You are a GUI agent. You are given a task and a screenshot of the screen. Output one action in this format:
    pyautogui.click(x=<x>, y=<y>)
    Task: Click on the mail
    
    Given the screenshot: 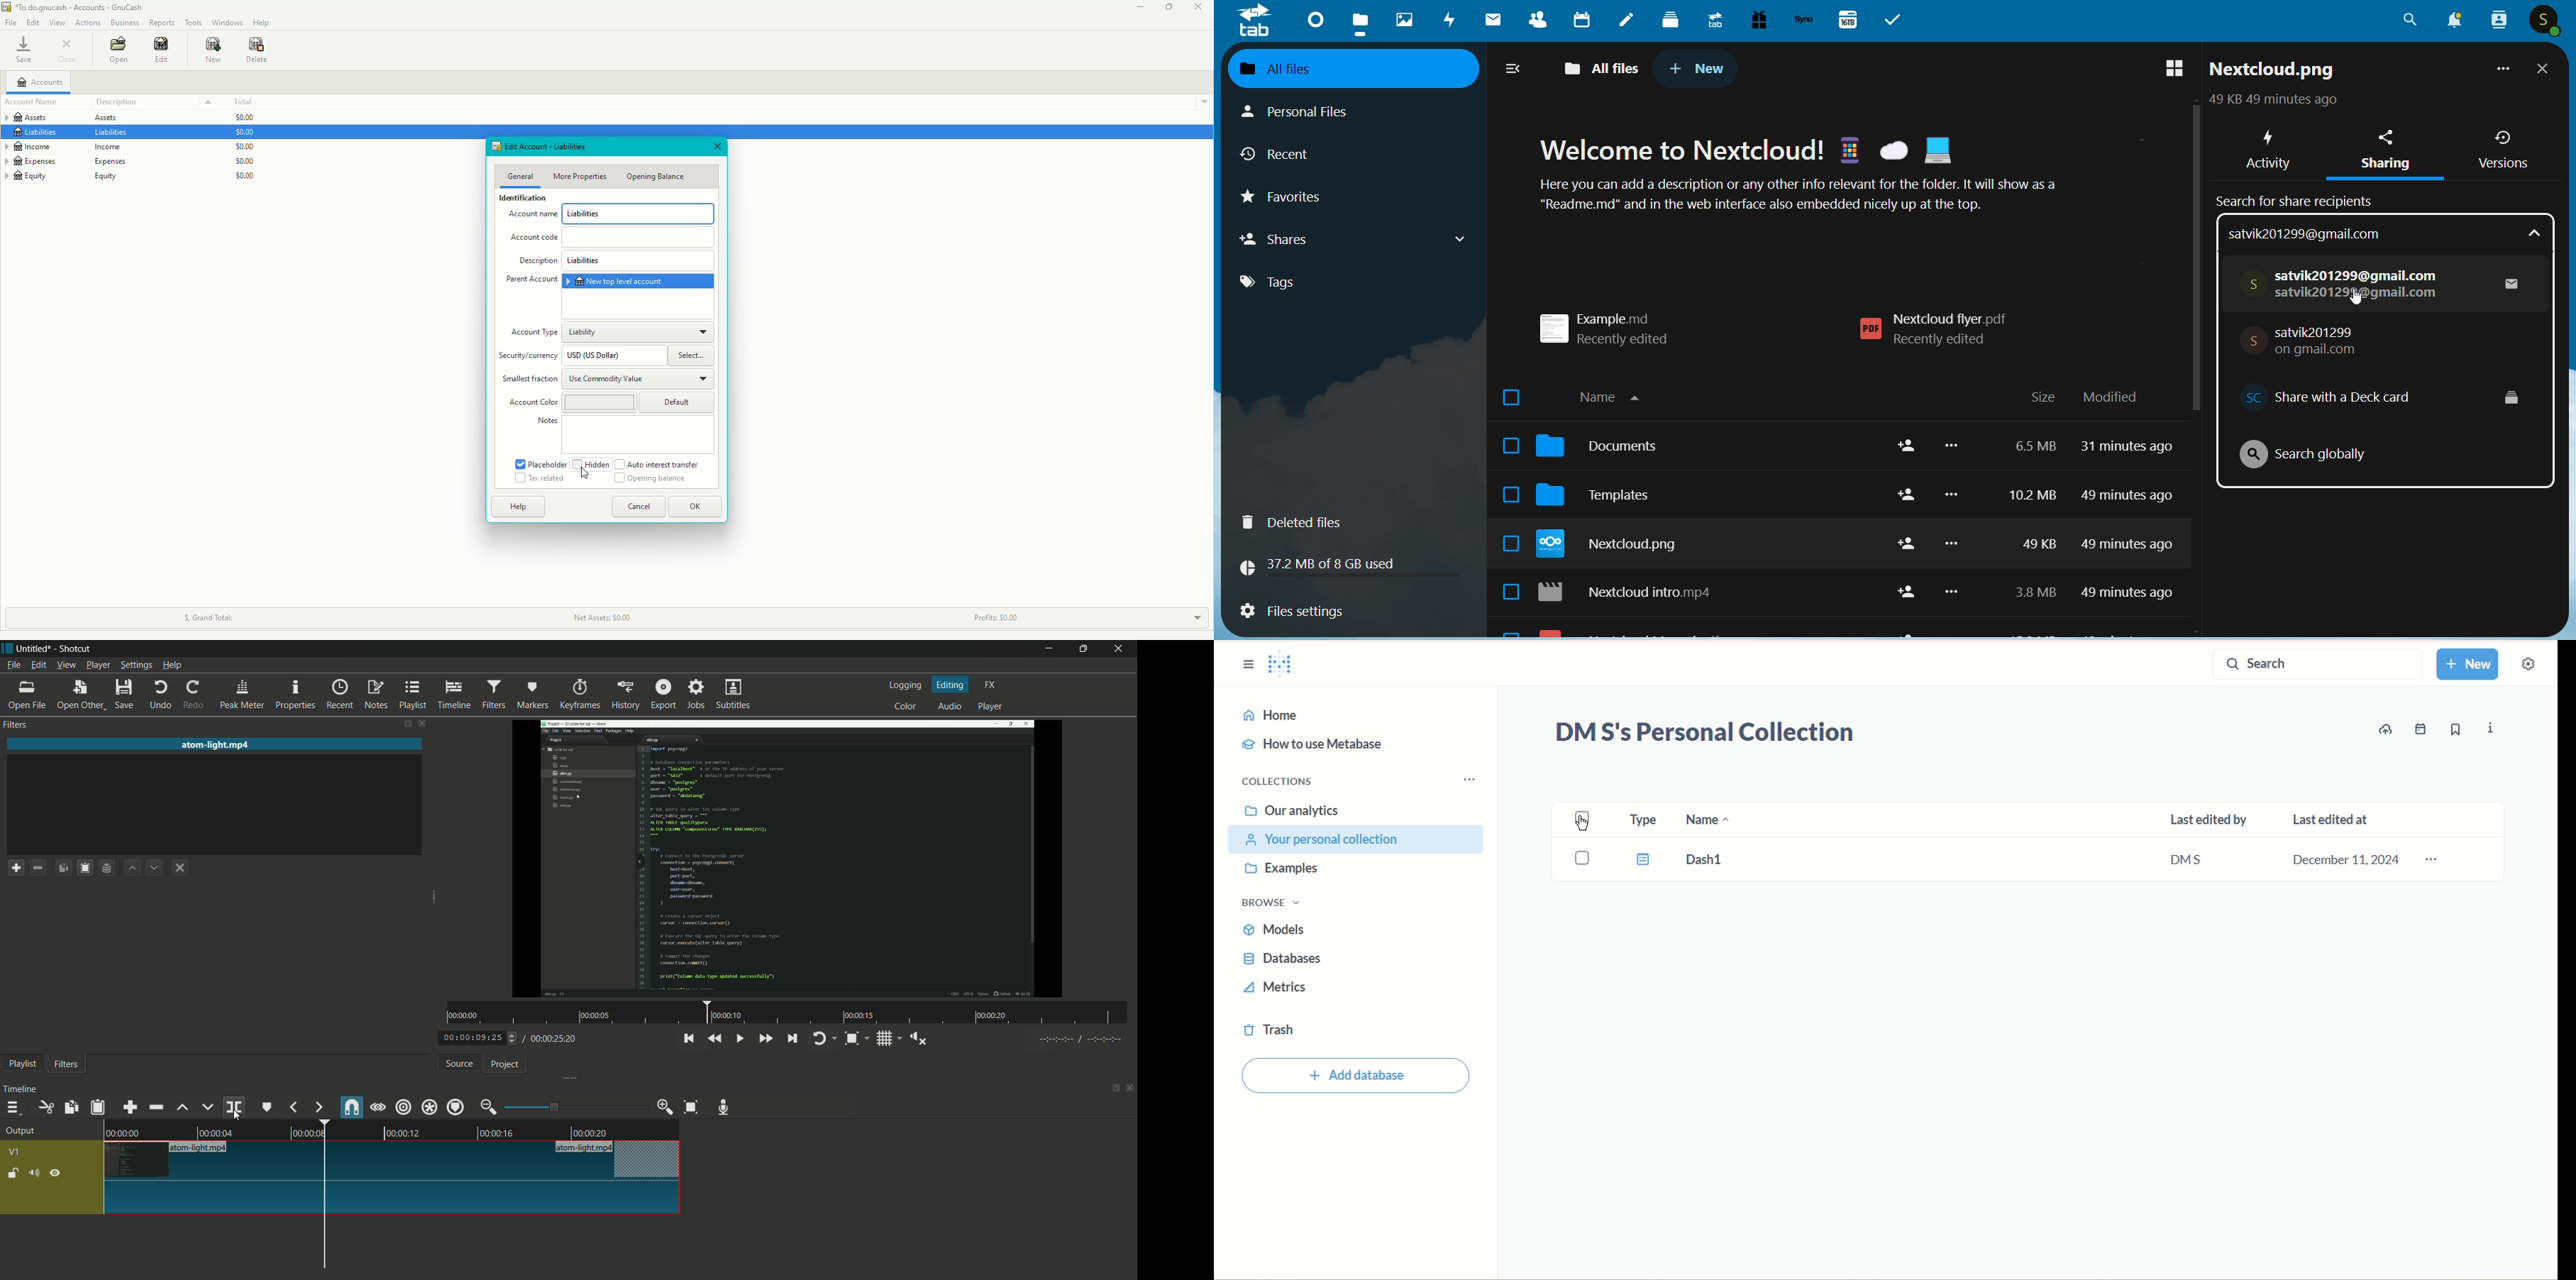 What is the action you would take?
    pyautogui.click(x=1491, y=21)
    